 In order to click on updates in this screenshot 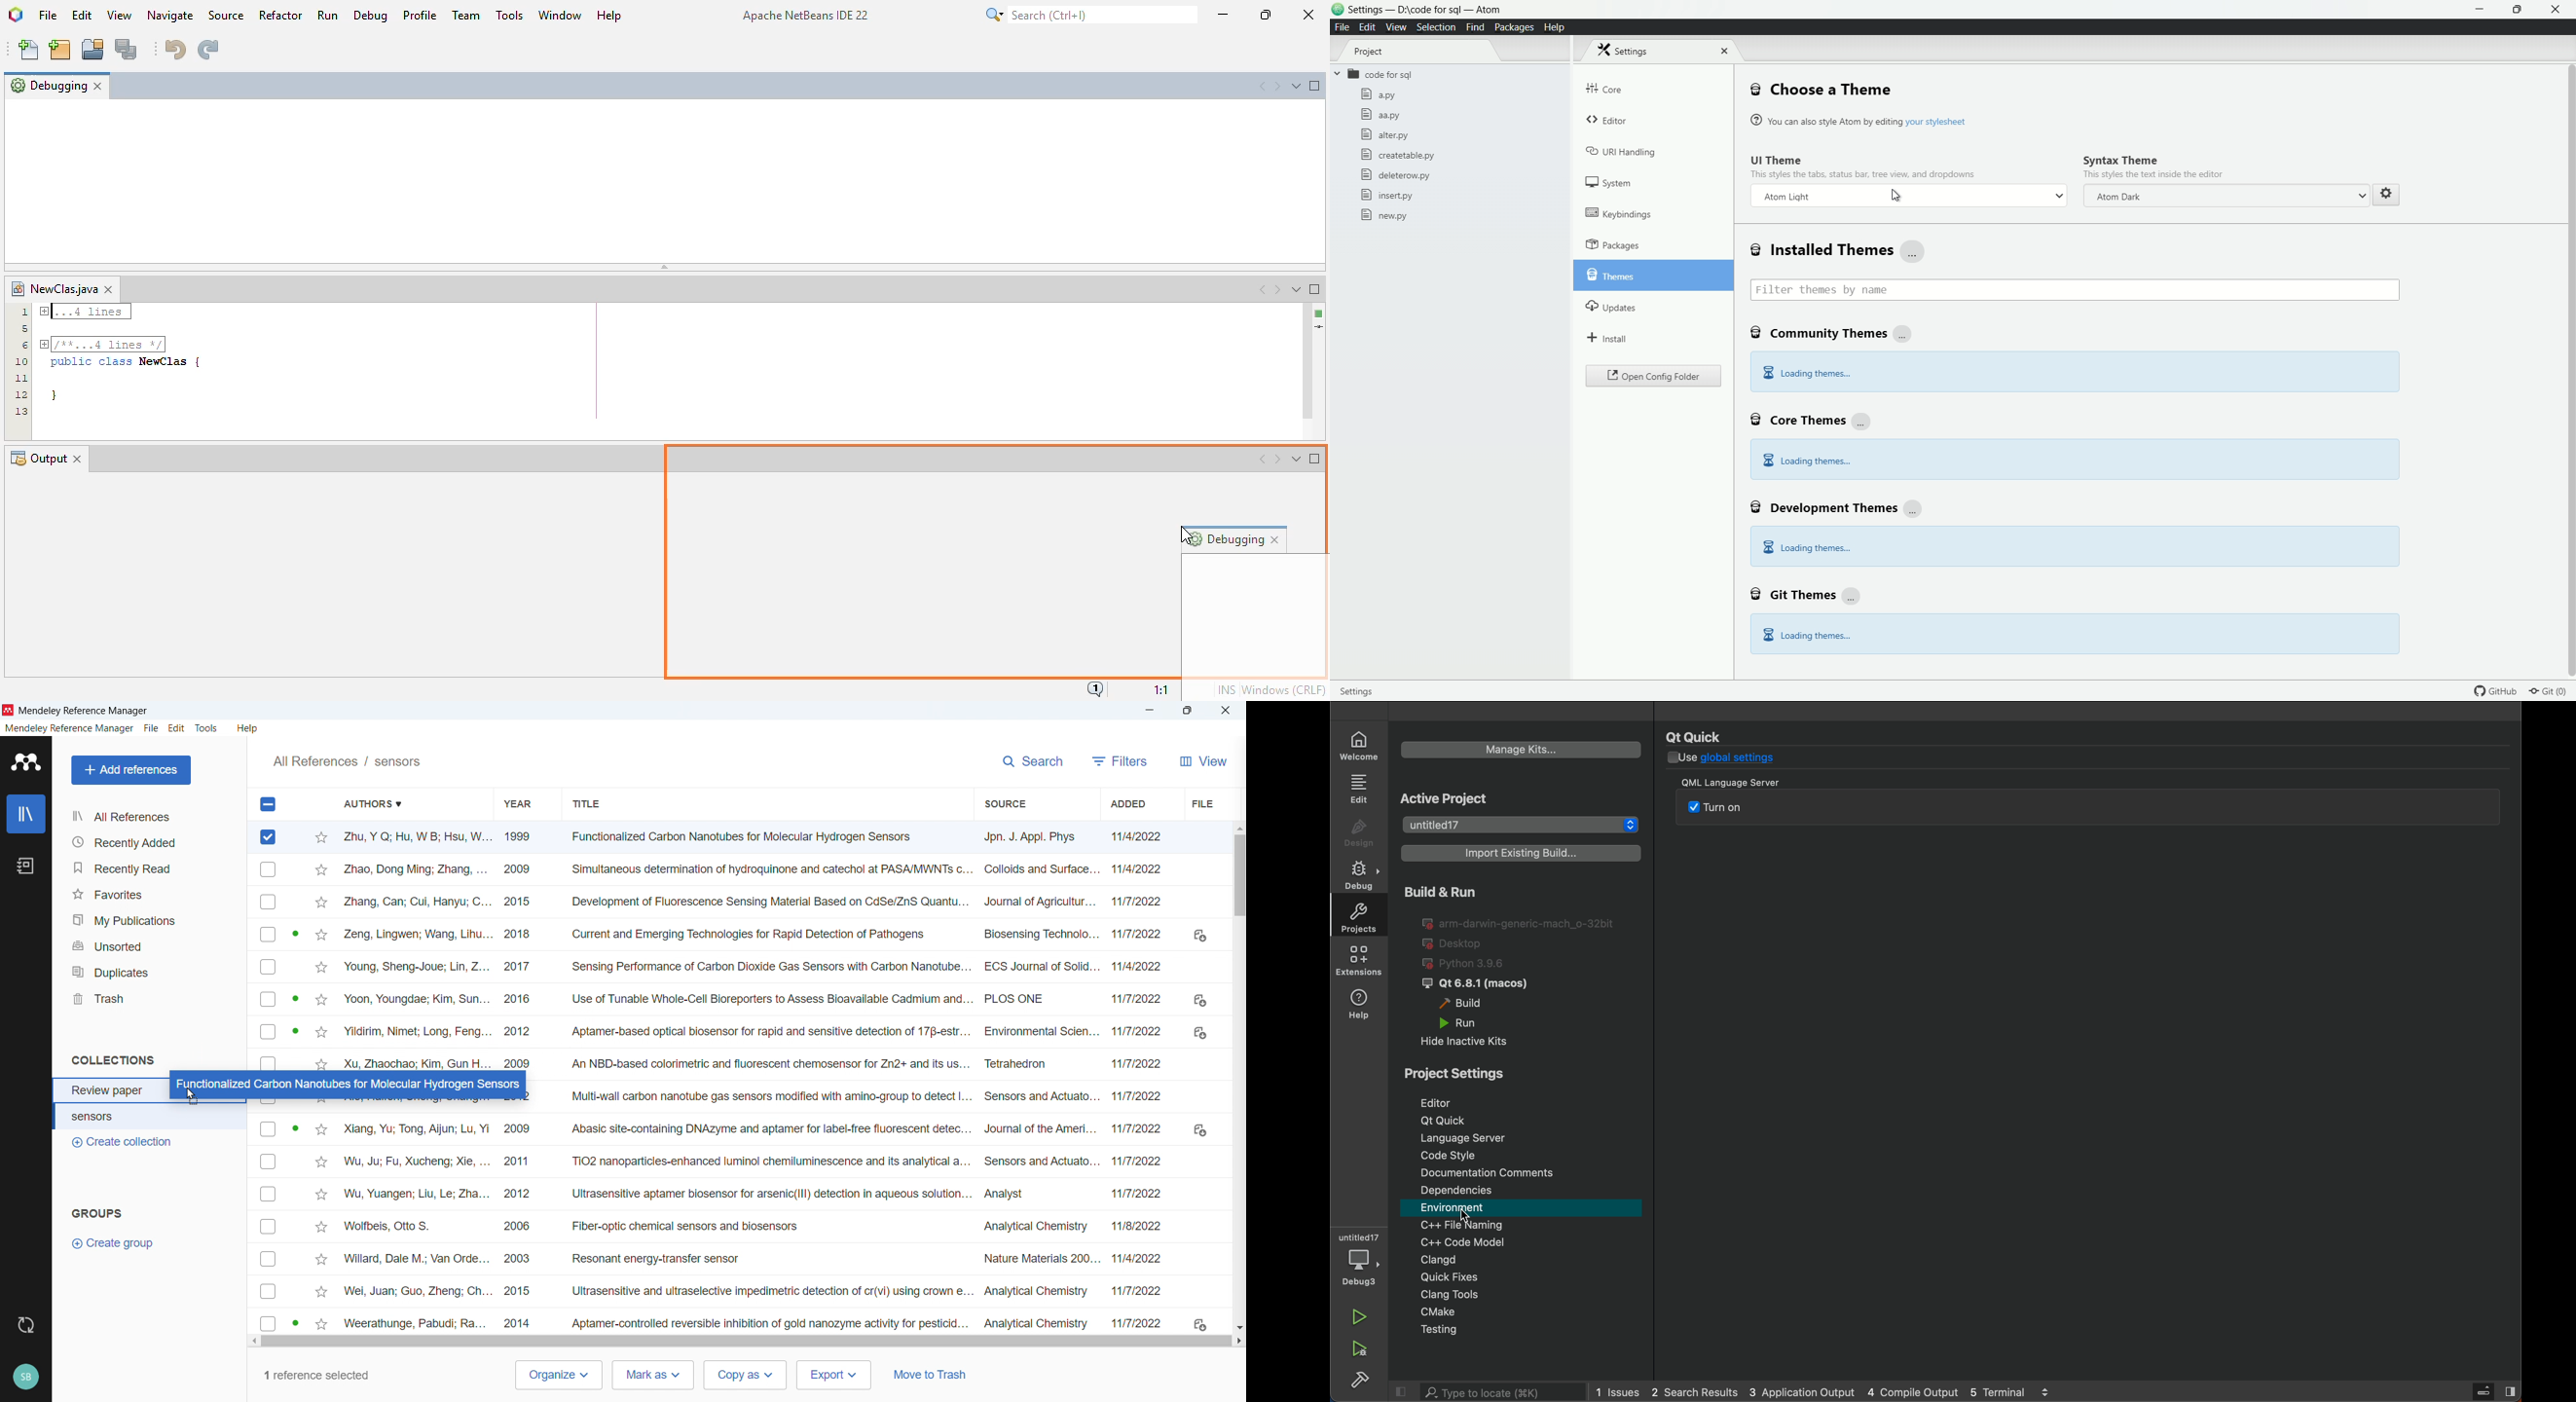, I will do `click(1612, 305)`.